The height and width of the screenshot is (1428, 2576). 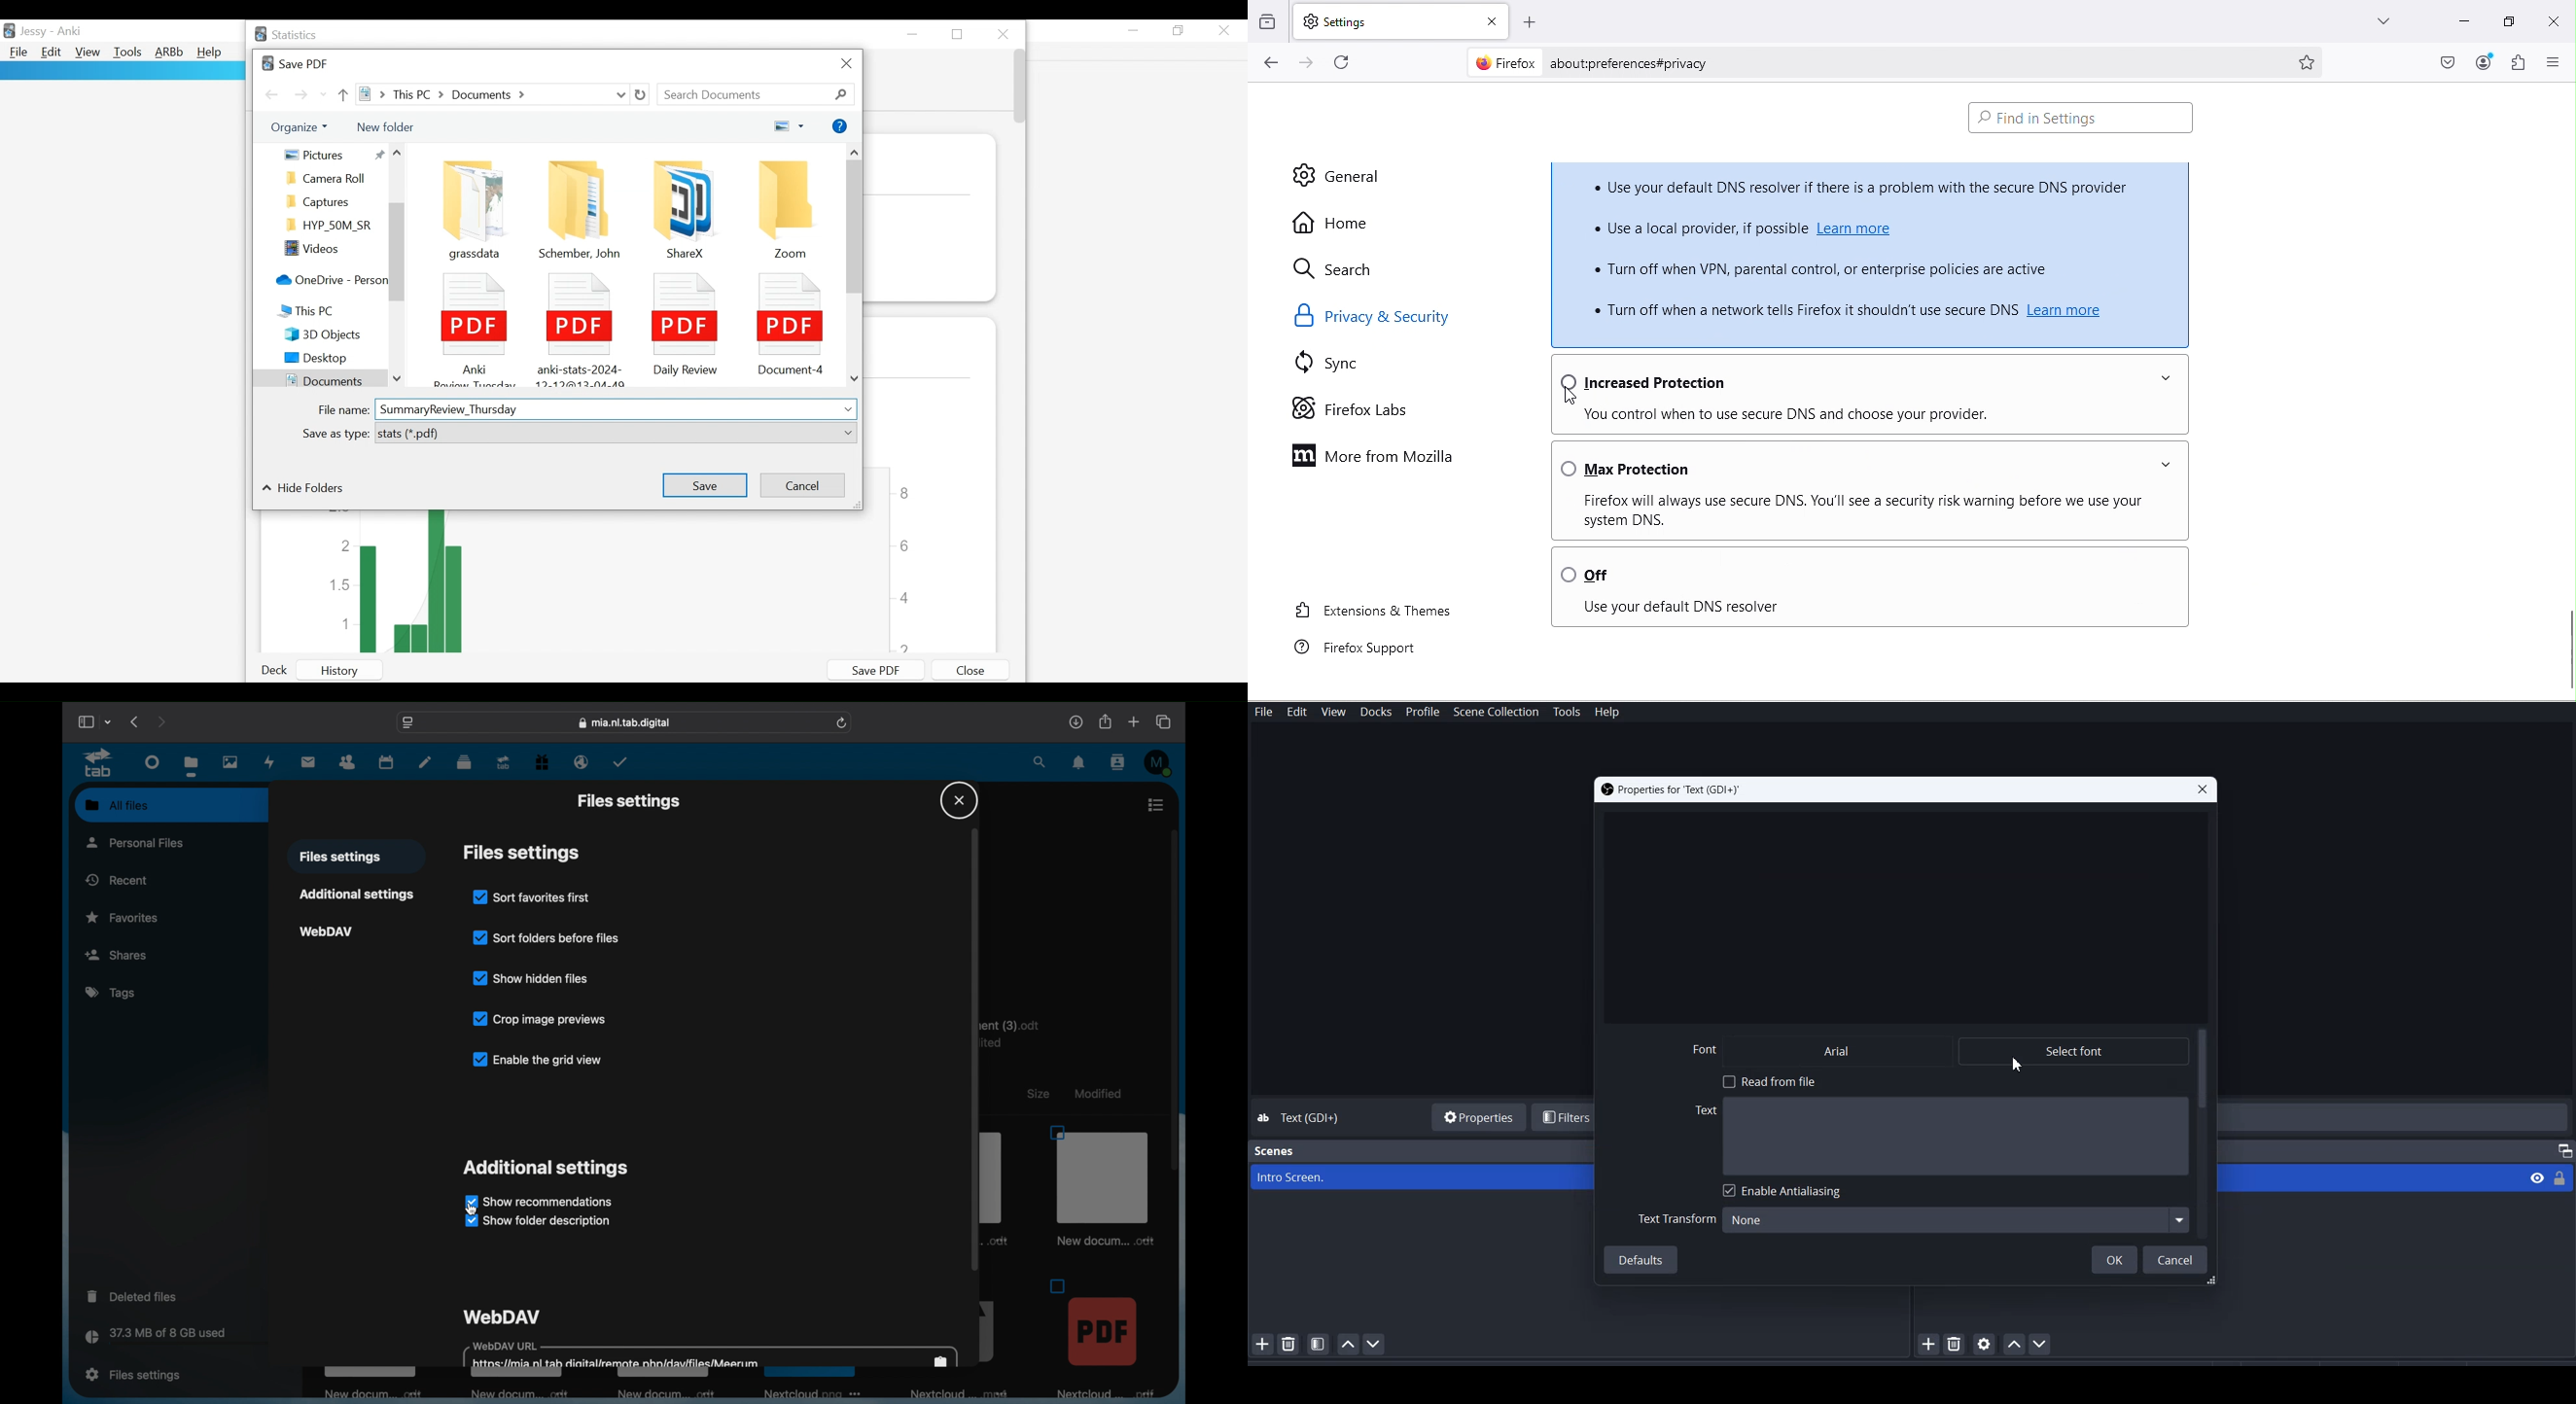 What do you see at coordinates (163, 722) in the screenshot?
I see `next` at bounding box center [163, 722].